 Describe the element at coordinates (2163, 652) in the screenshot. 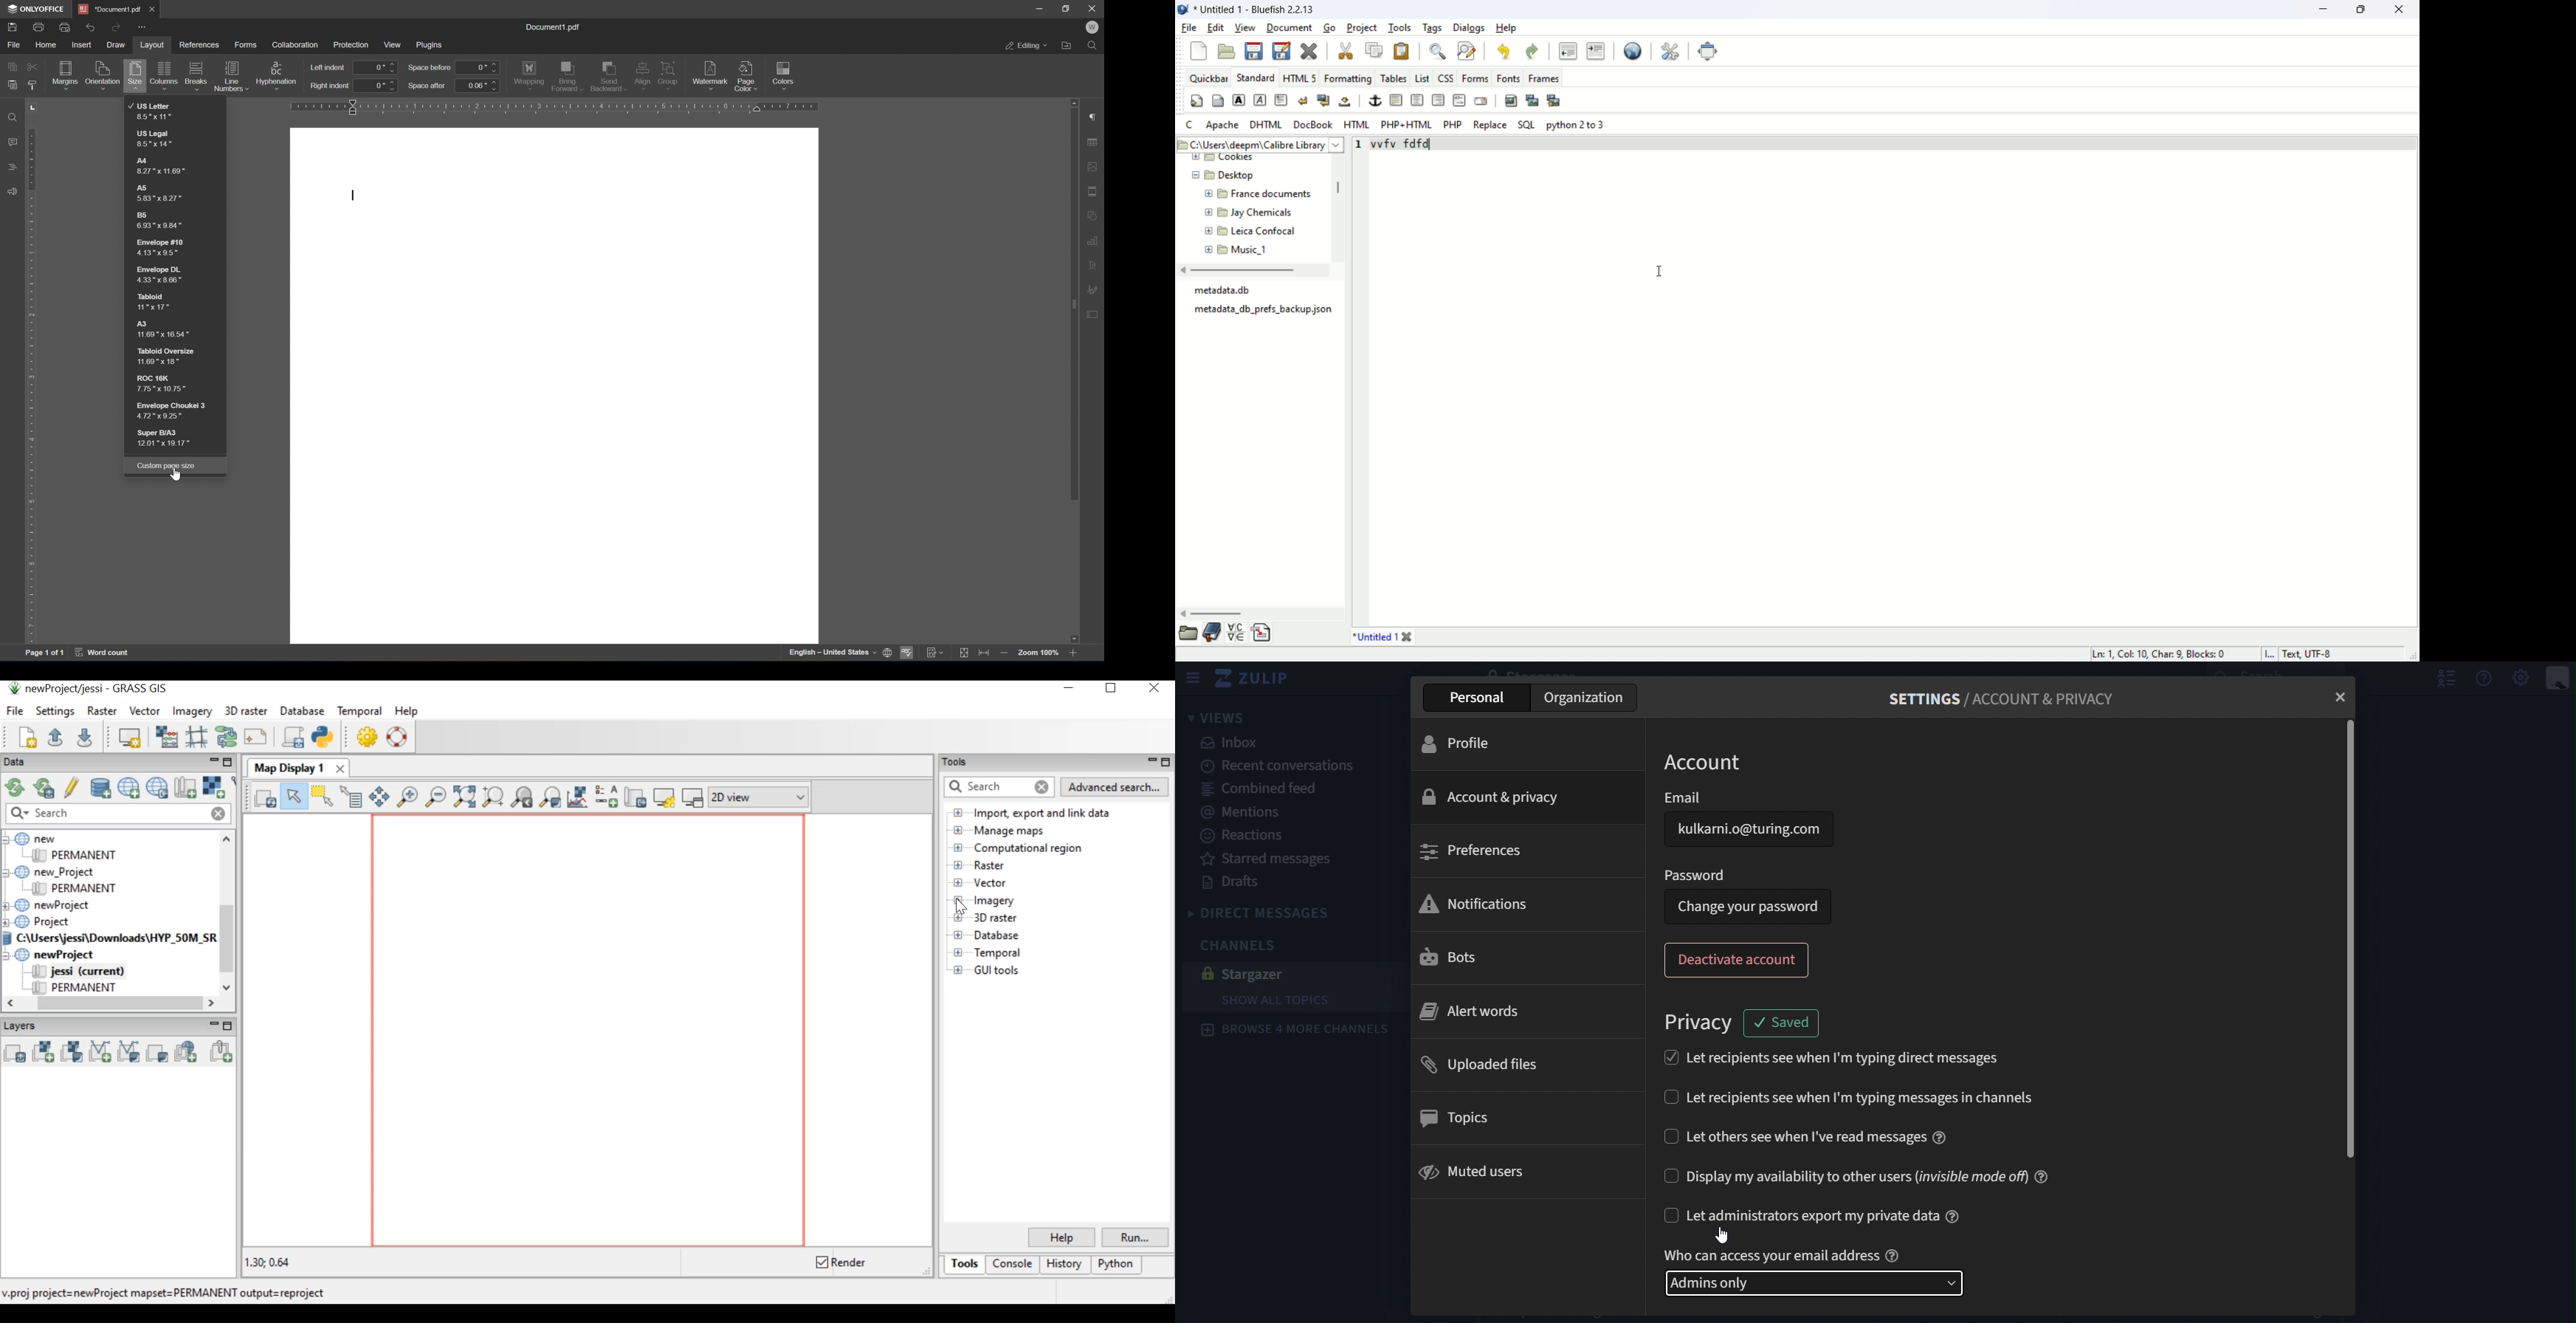

I see `Ln 1, Col 6,  Char 5, Blocks 0` at that location.